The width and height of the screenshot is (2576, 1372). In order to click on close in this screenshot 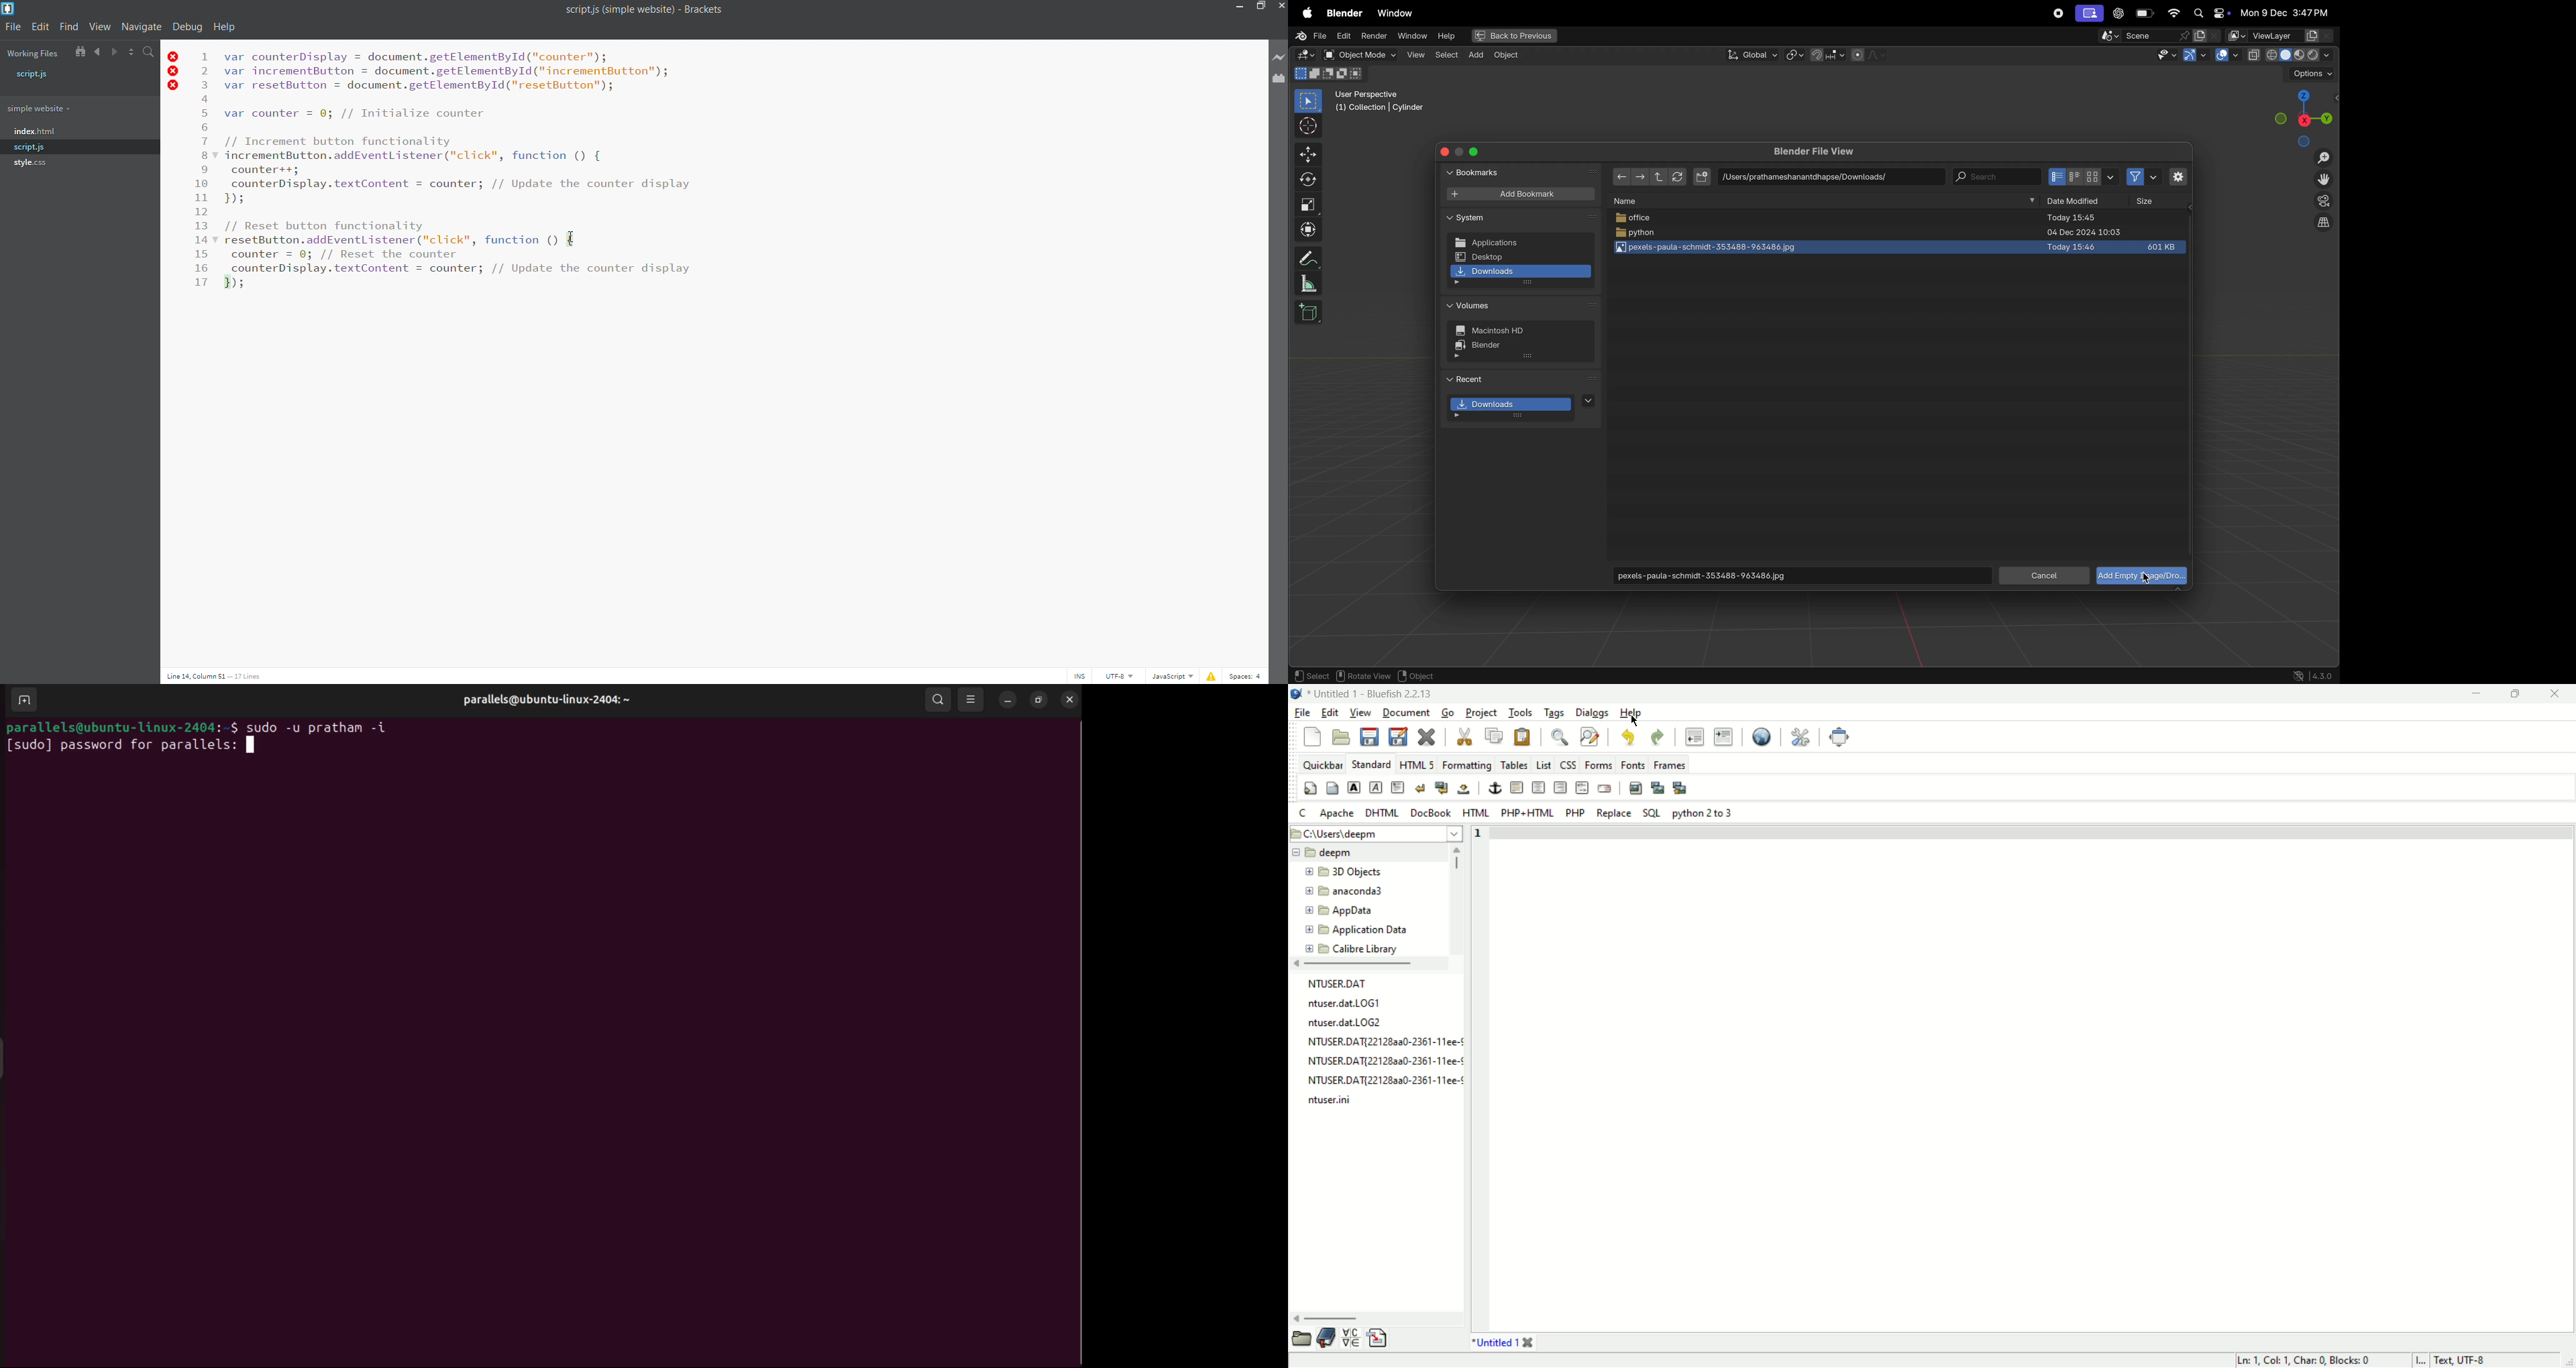, I will do `click(1428, 738)`.